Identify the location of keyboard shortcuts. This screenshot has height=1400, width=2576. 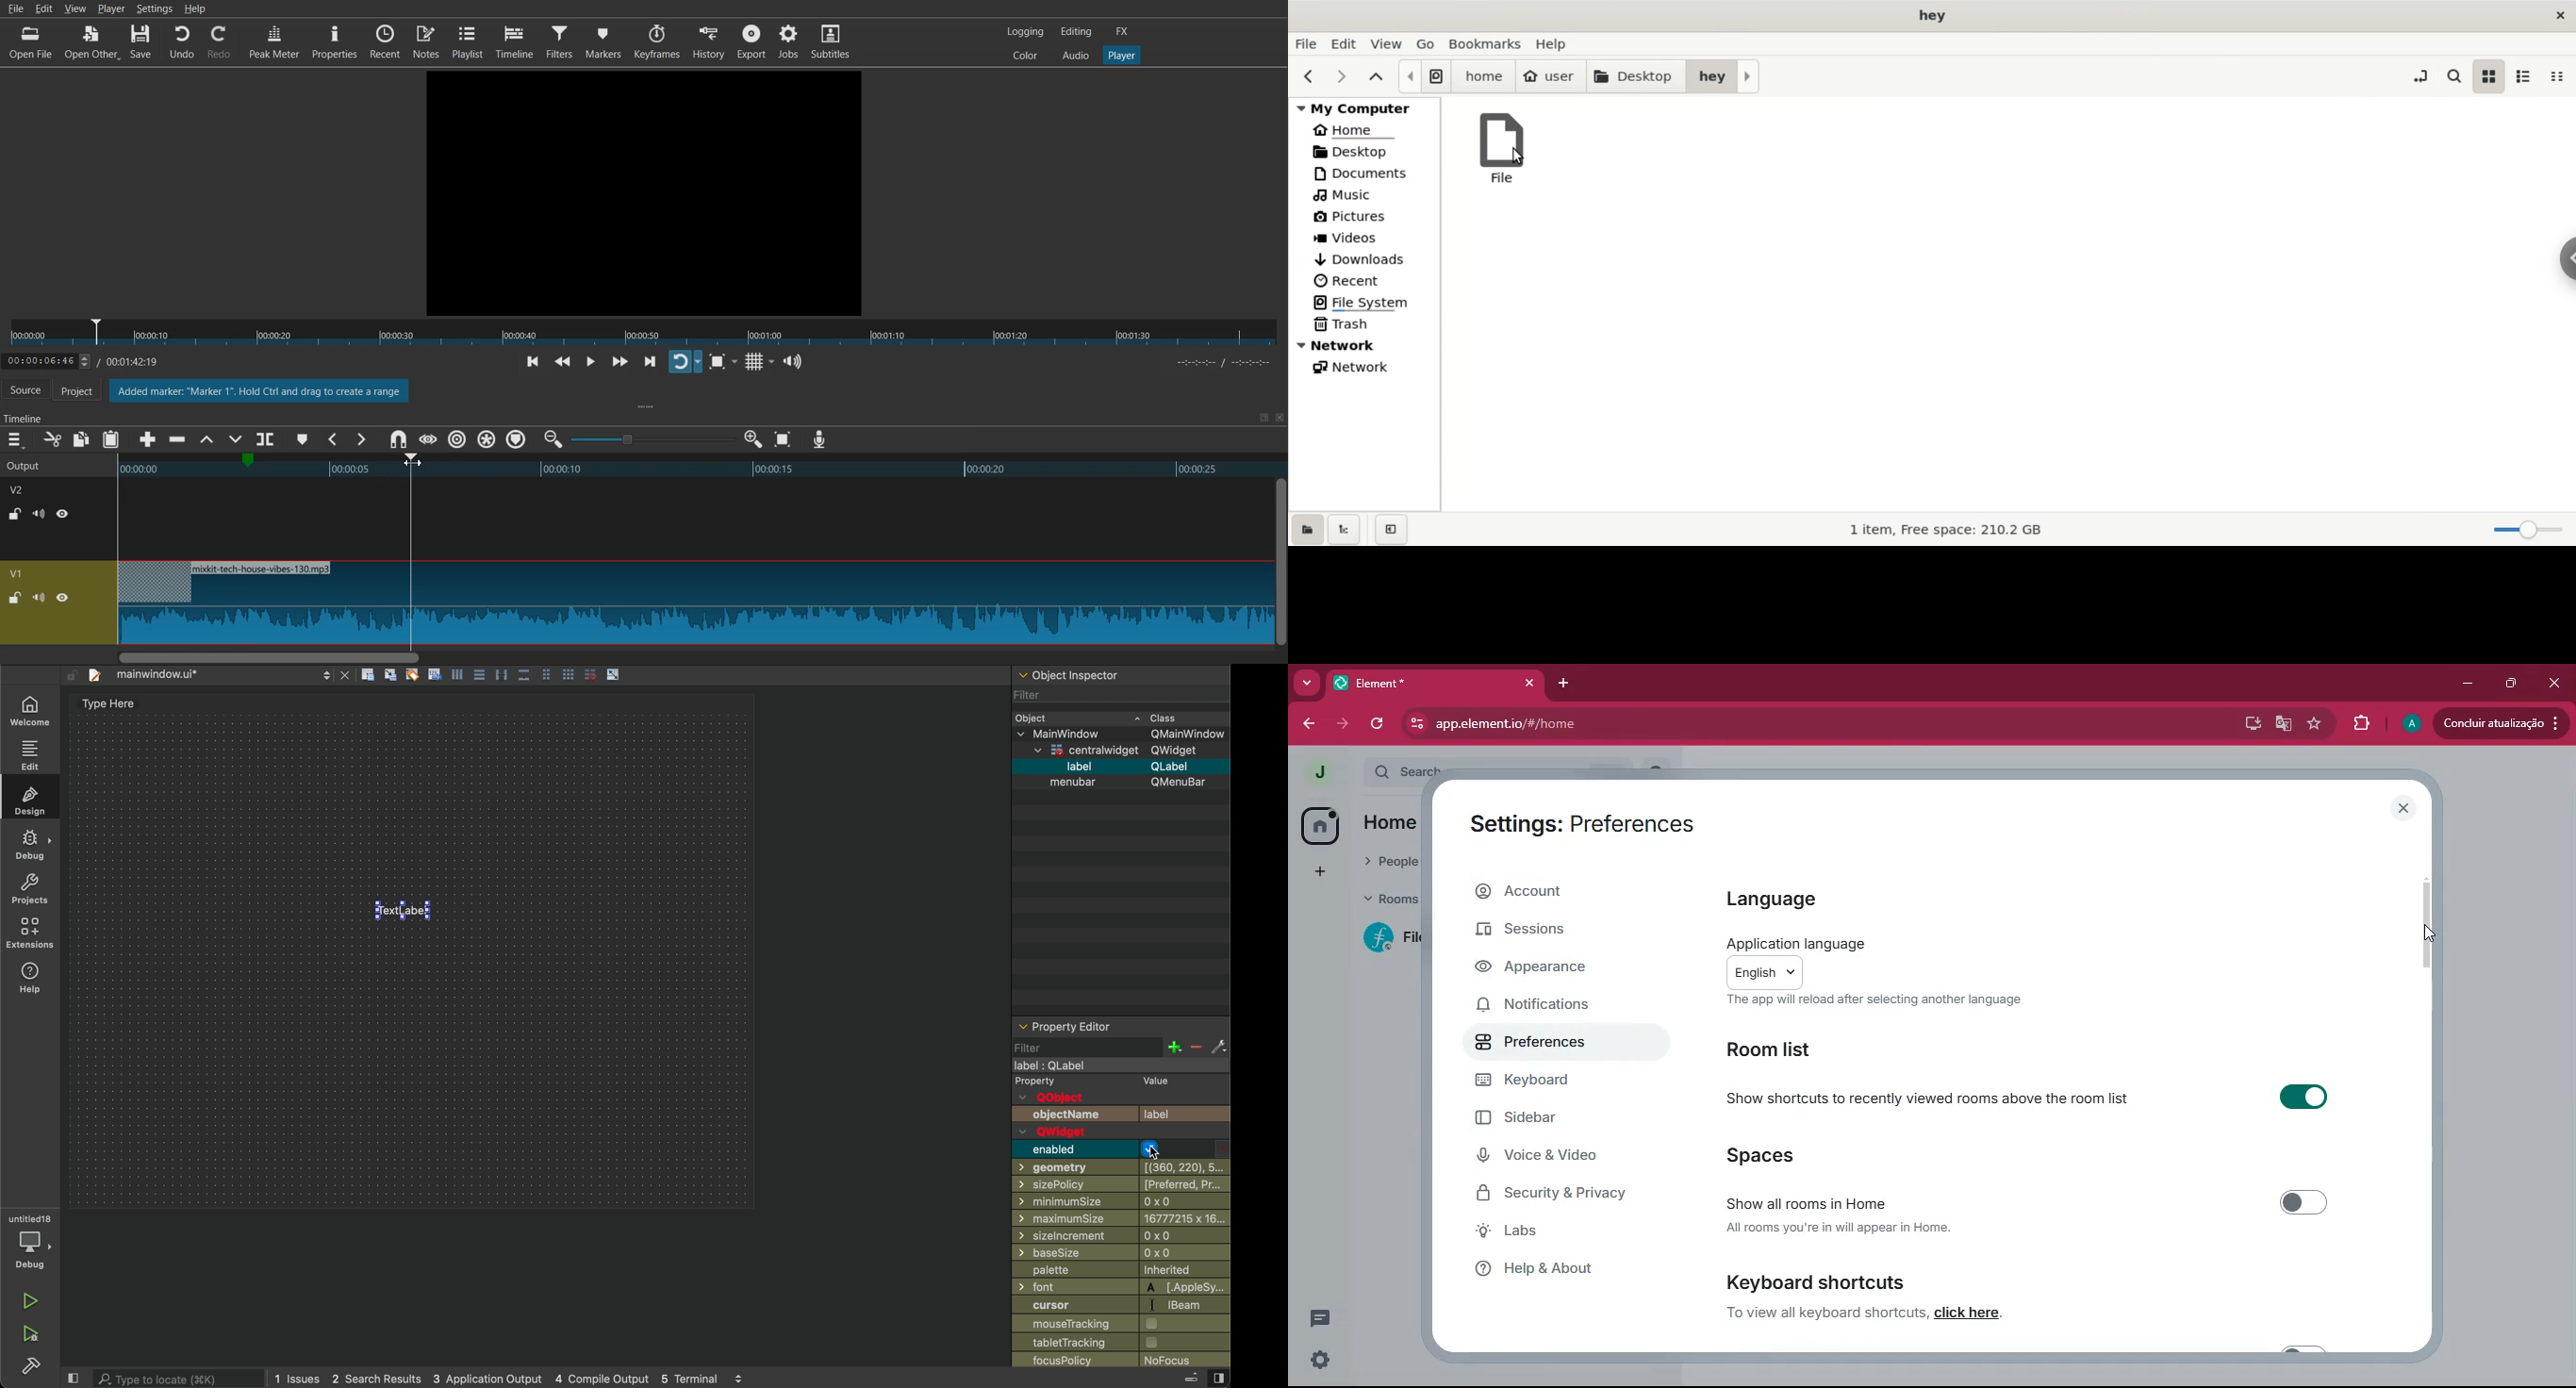
(1841, 1281).